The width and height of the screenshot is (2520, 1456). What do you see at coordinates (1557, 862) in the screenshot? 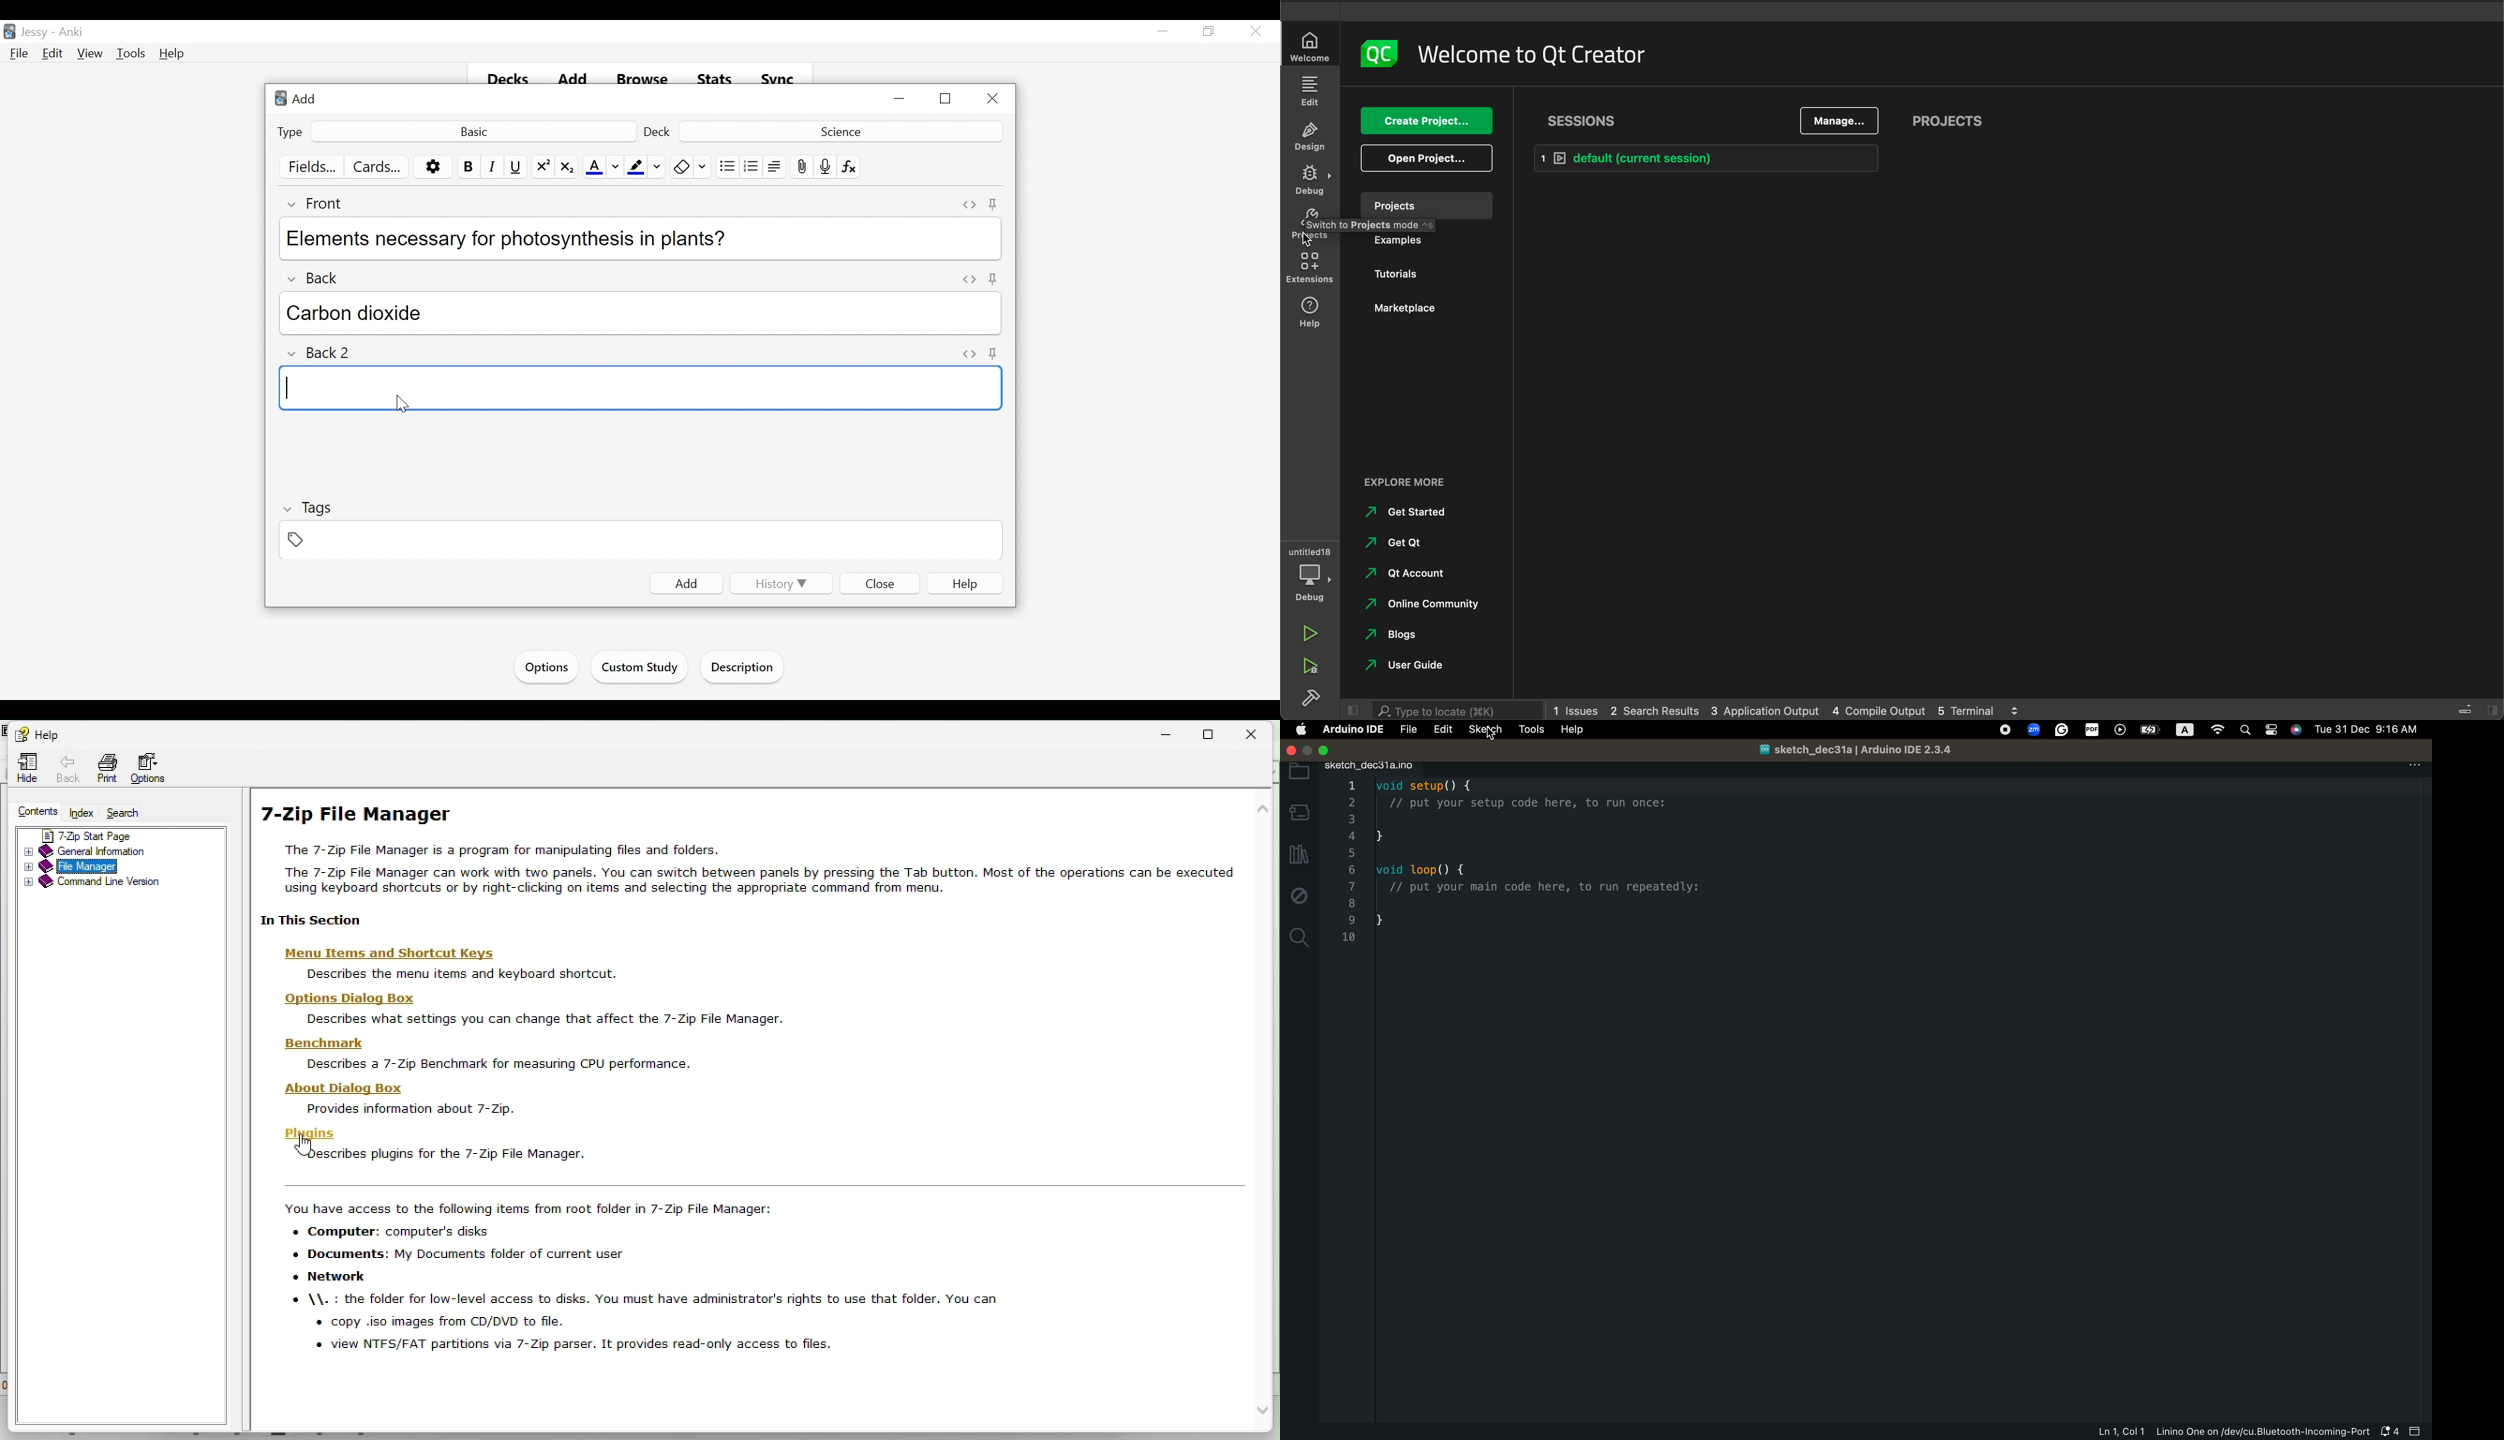
I see `code` at bounding box center [1557, 862].